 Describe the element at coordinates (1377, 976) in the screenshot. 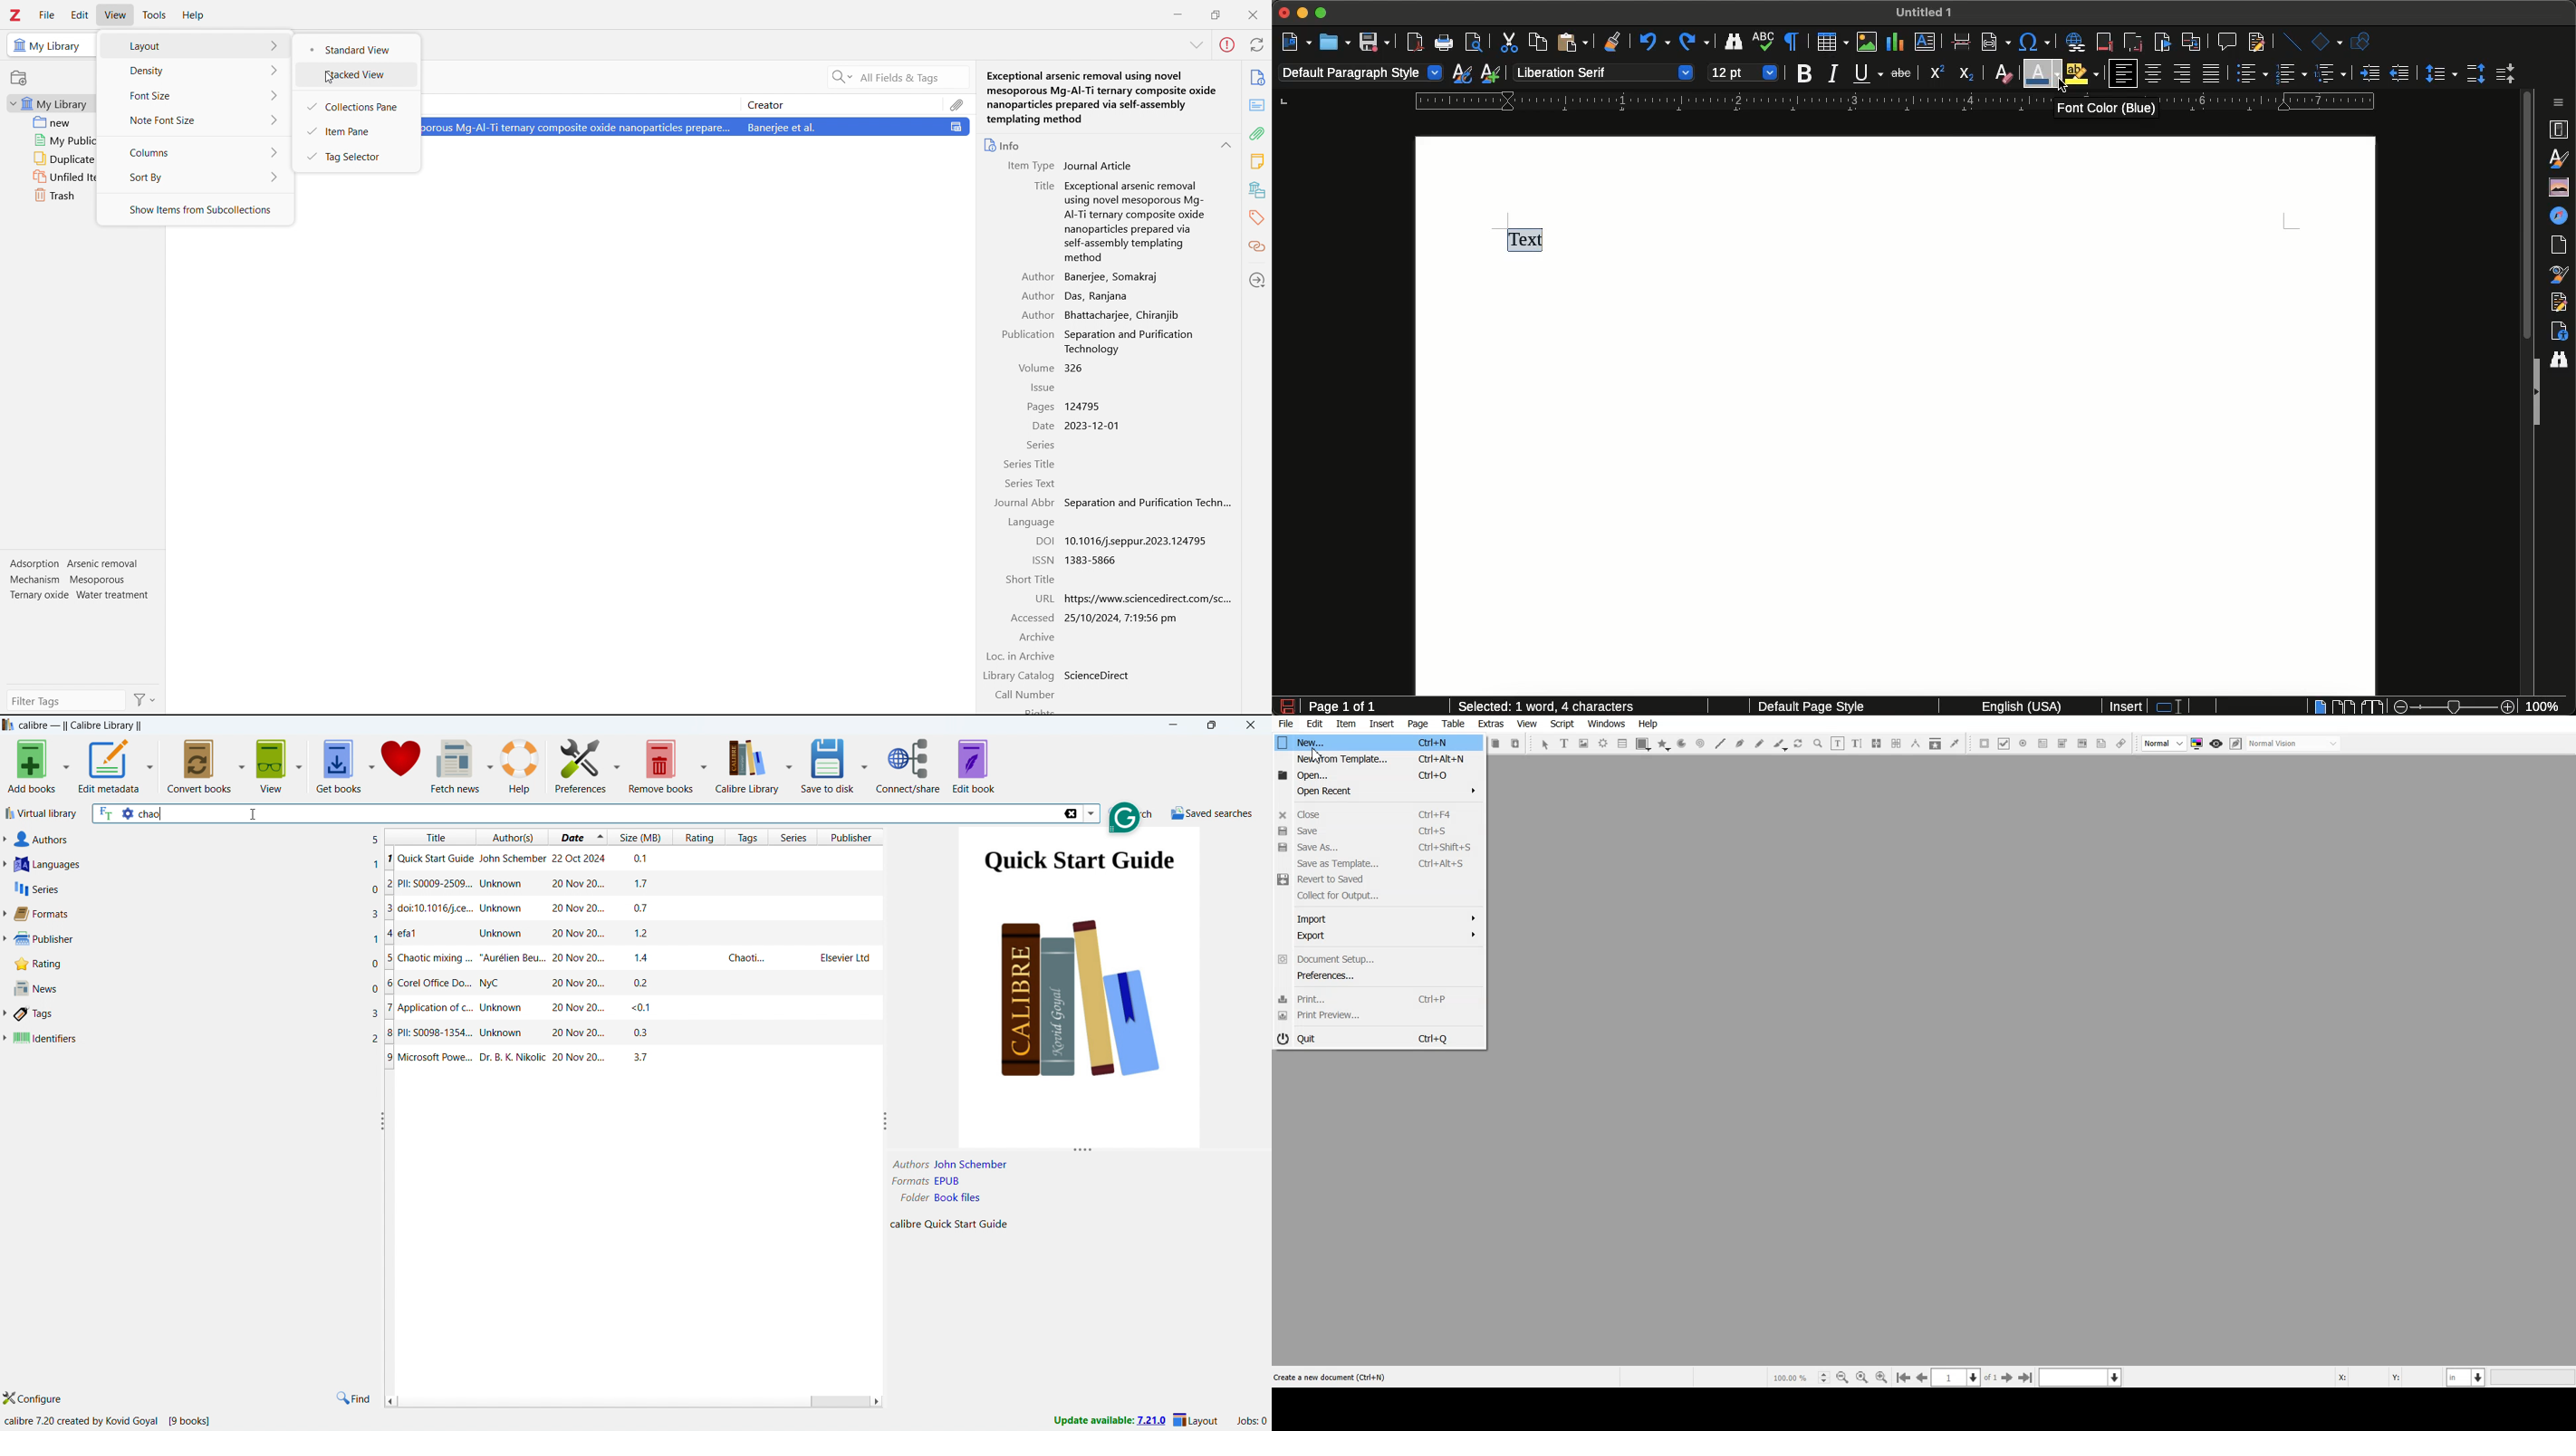

I see `Preferences` at that location.